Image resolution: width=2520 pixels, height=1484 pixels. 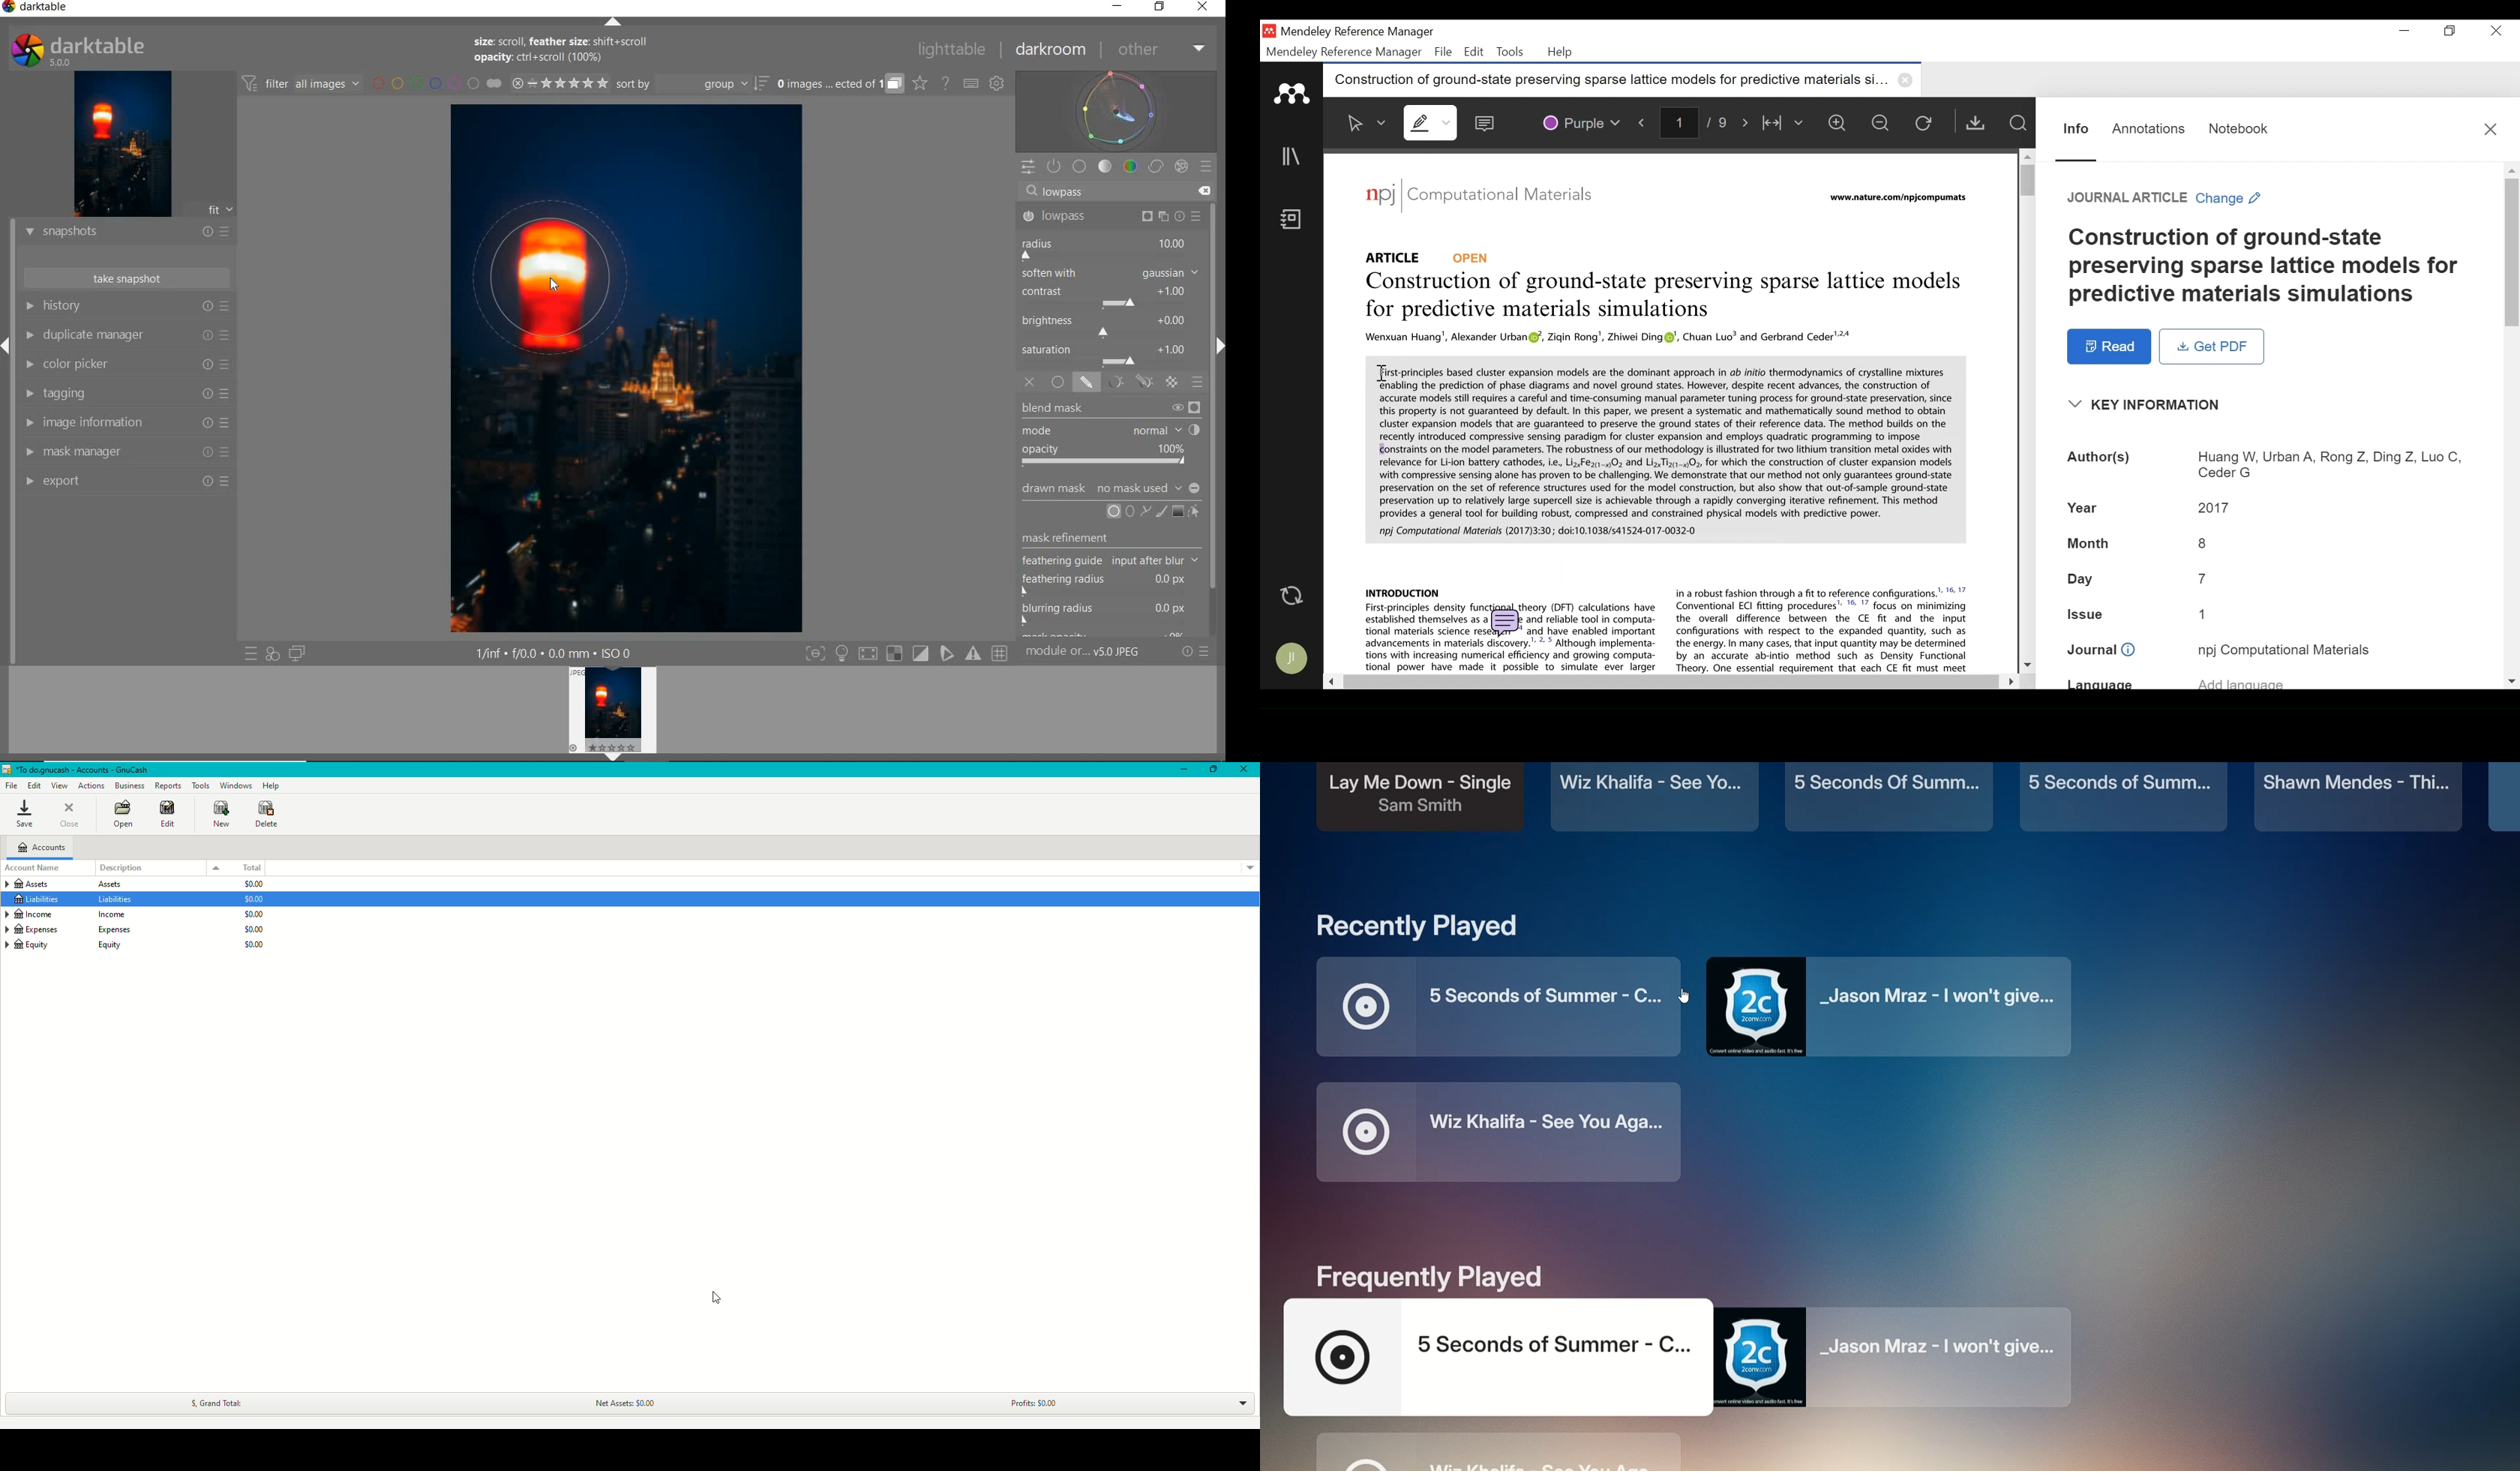 I want to click on DARKROOM, so click(x=1054, y=50).